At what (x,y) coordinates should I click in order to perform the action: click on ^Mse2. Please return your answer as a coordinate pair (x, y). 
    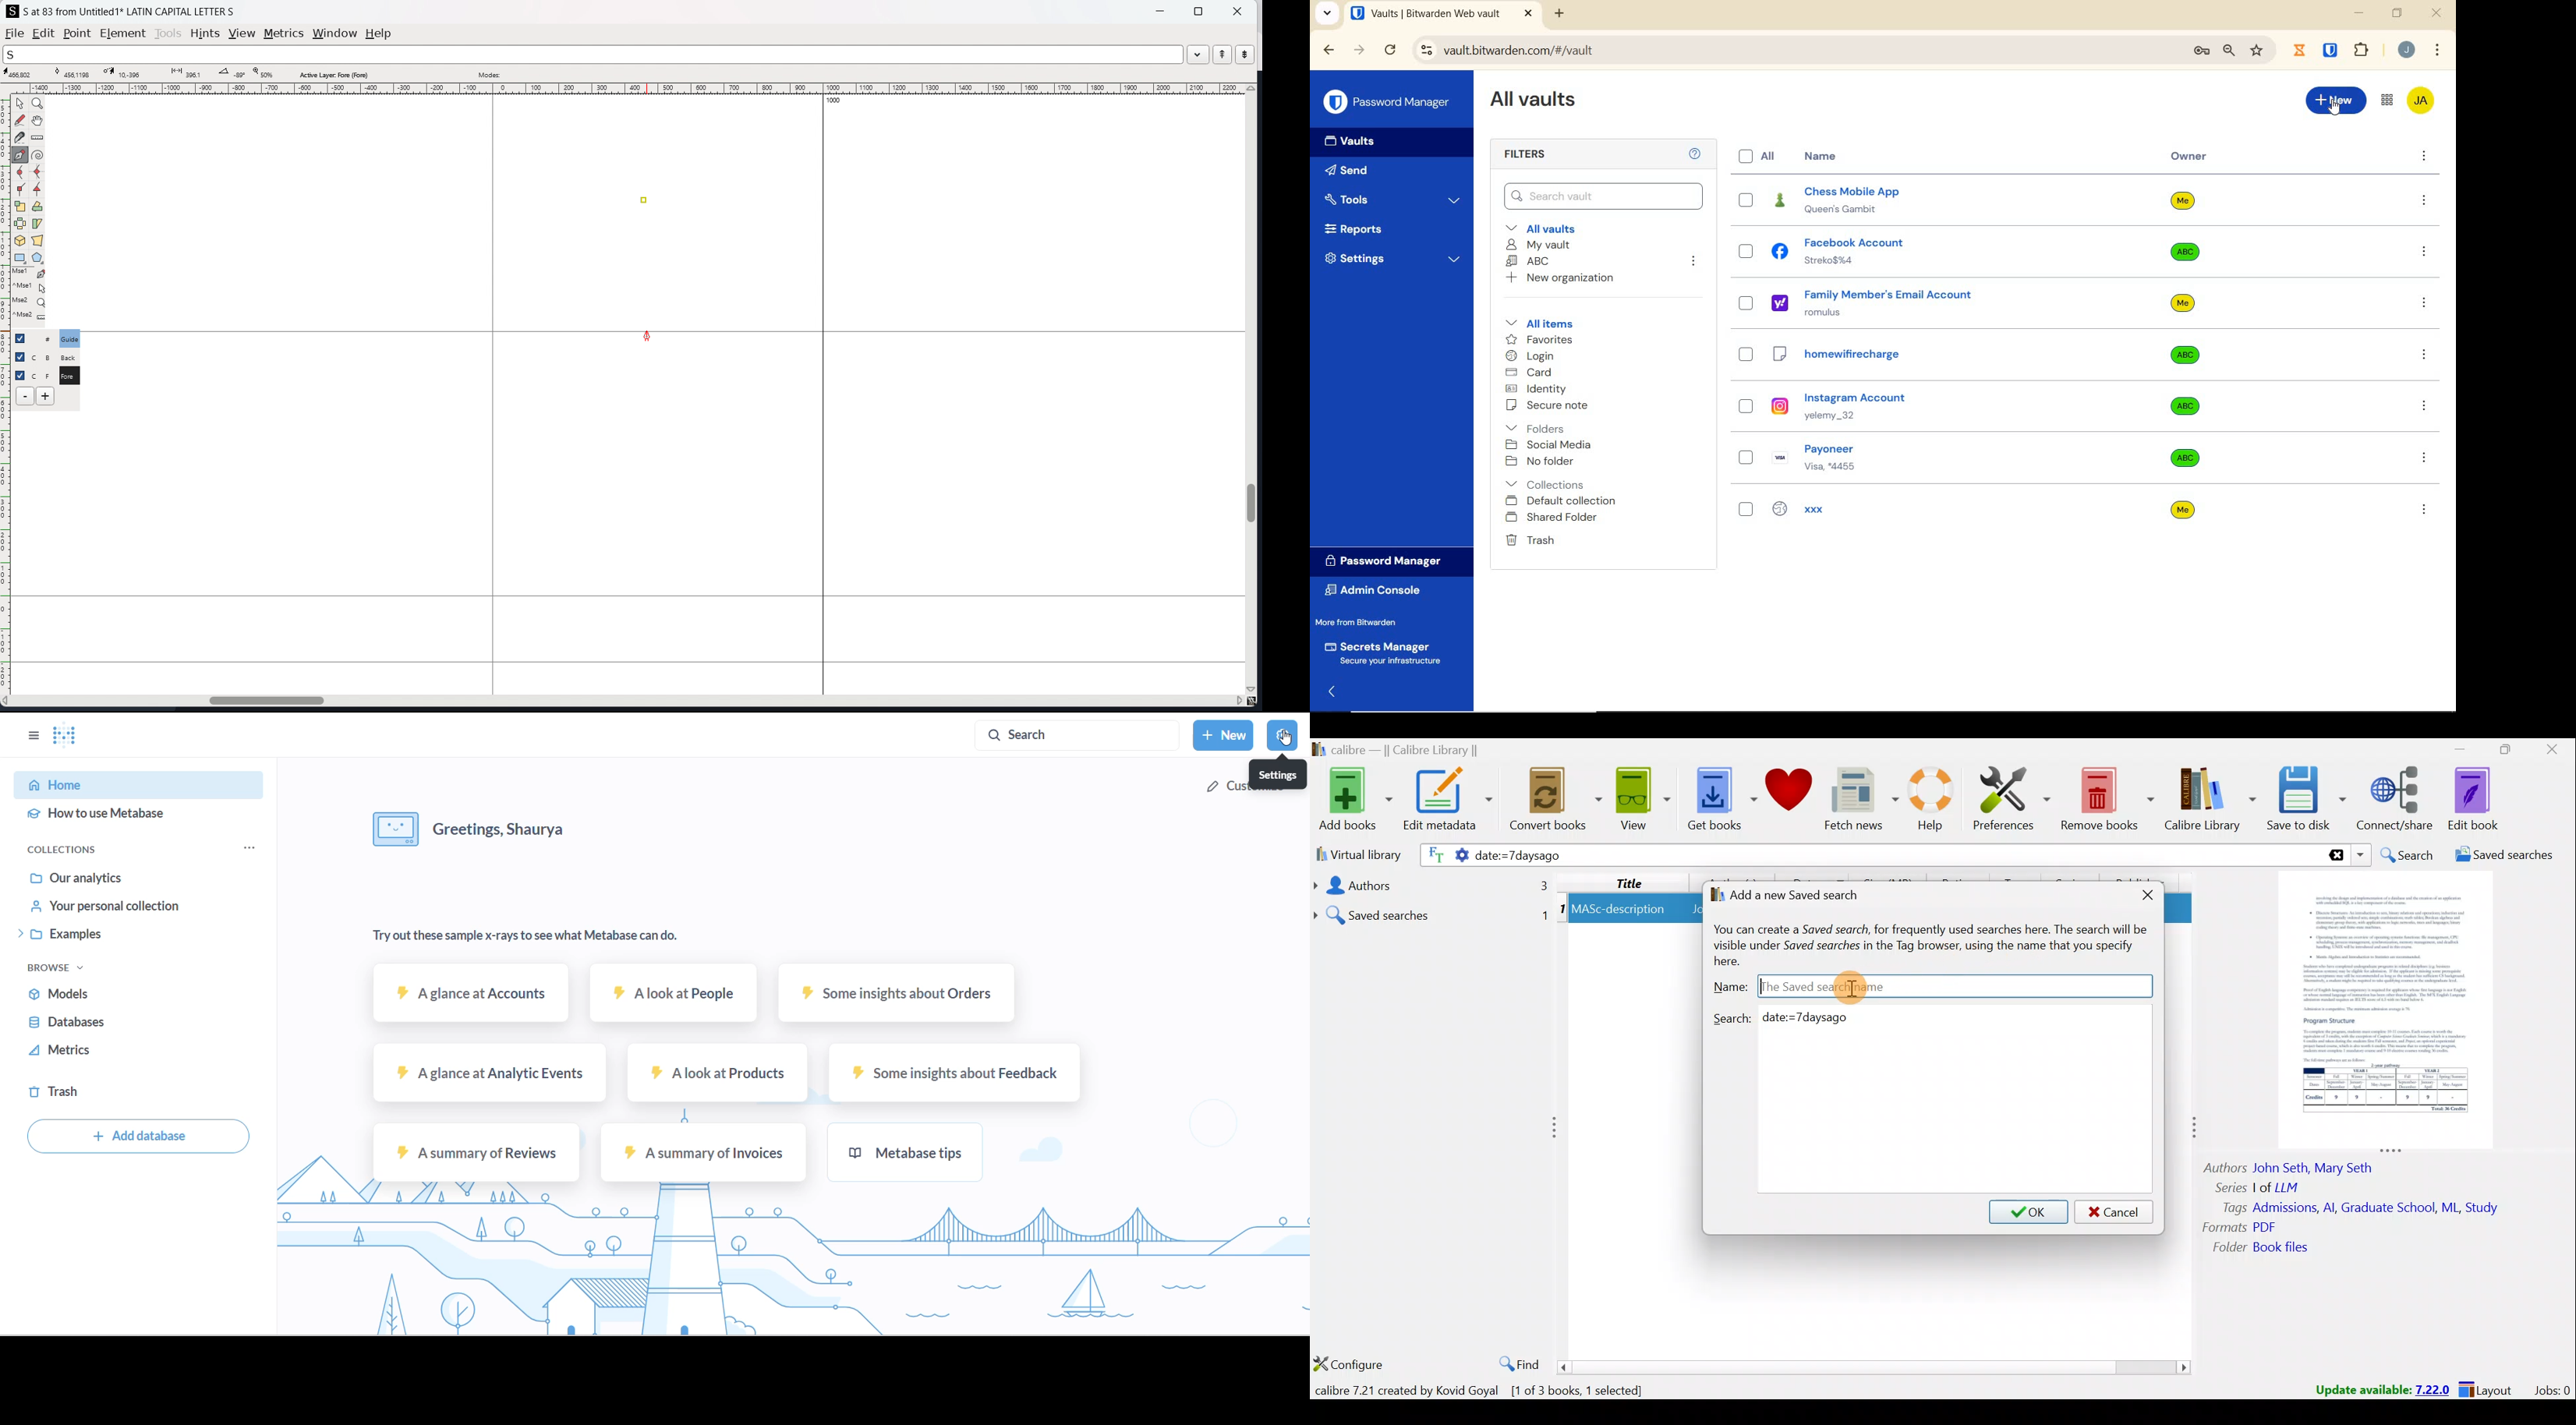
    Looking at the image, I should click on (30, 317).